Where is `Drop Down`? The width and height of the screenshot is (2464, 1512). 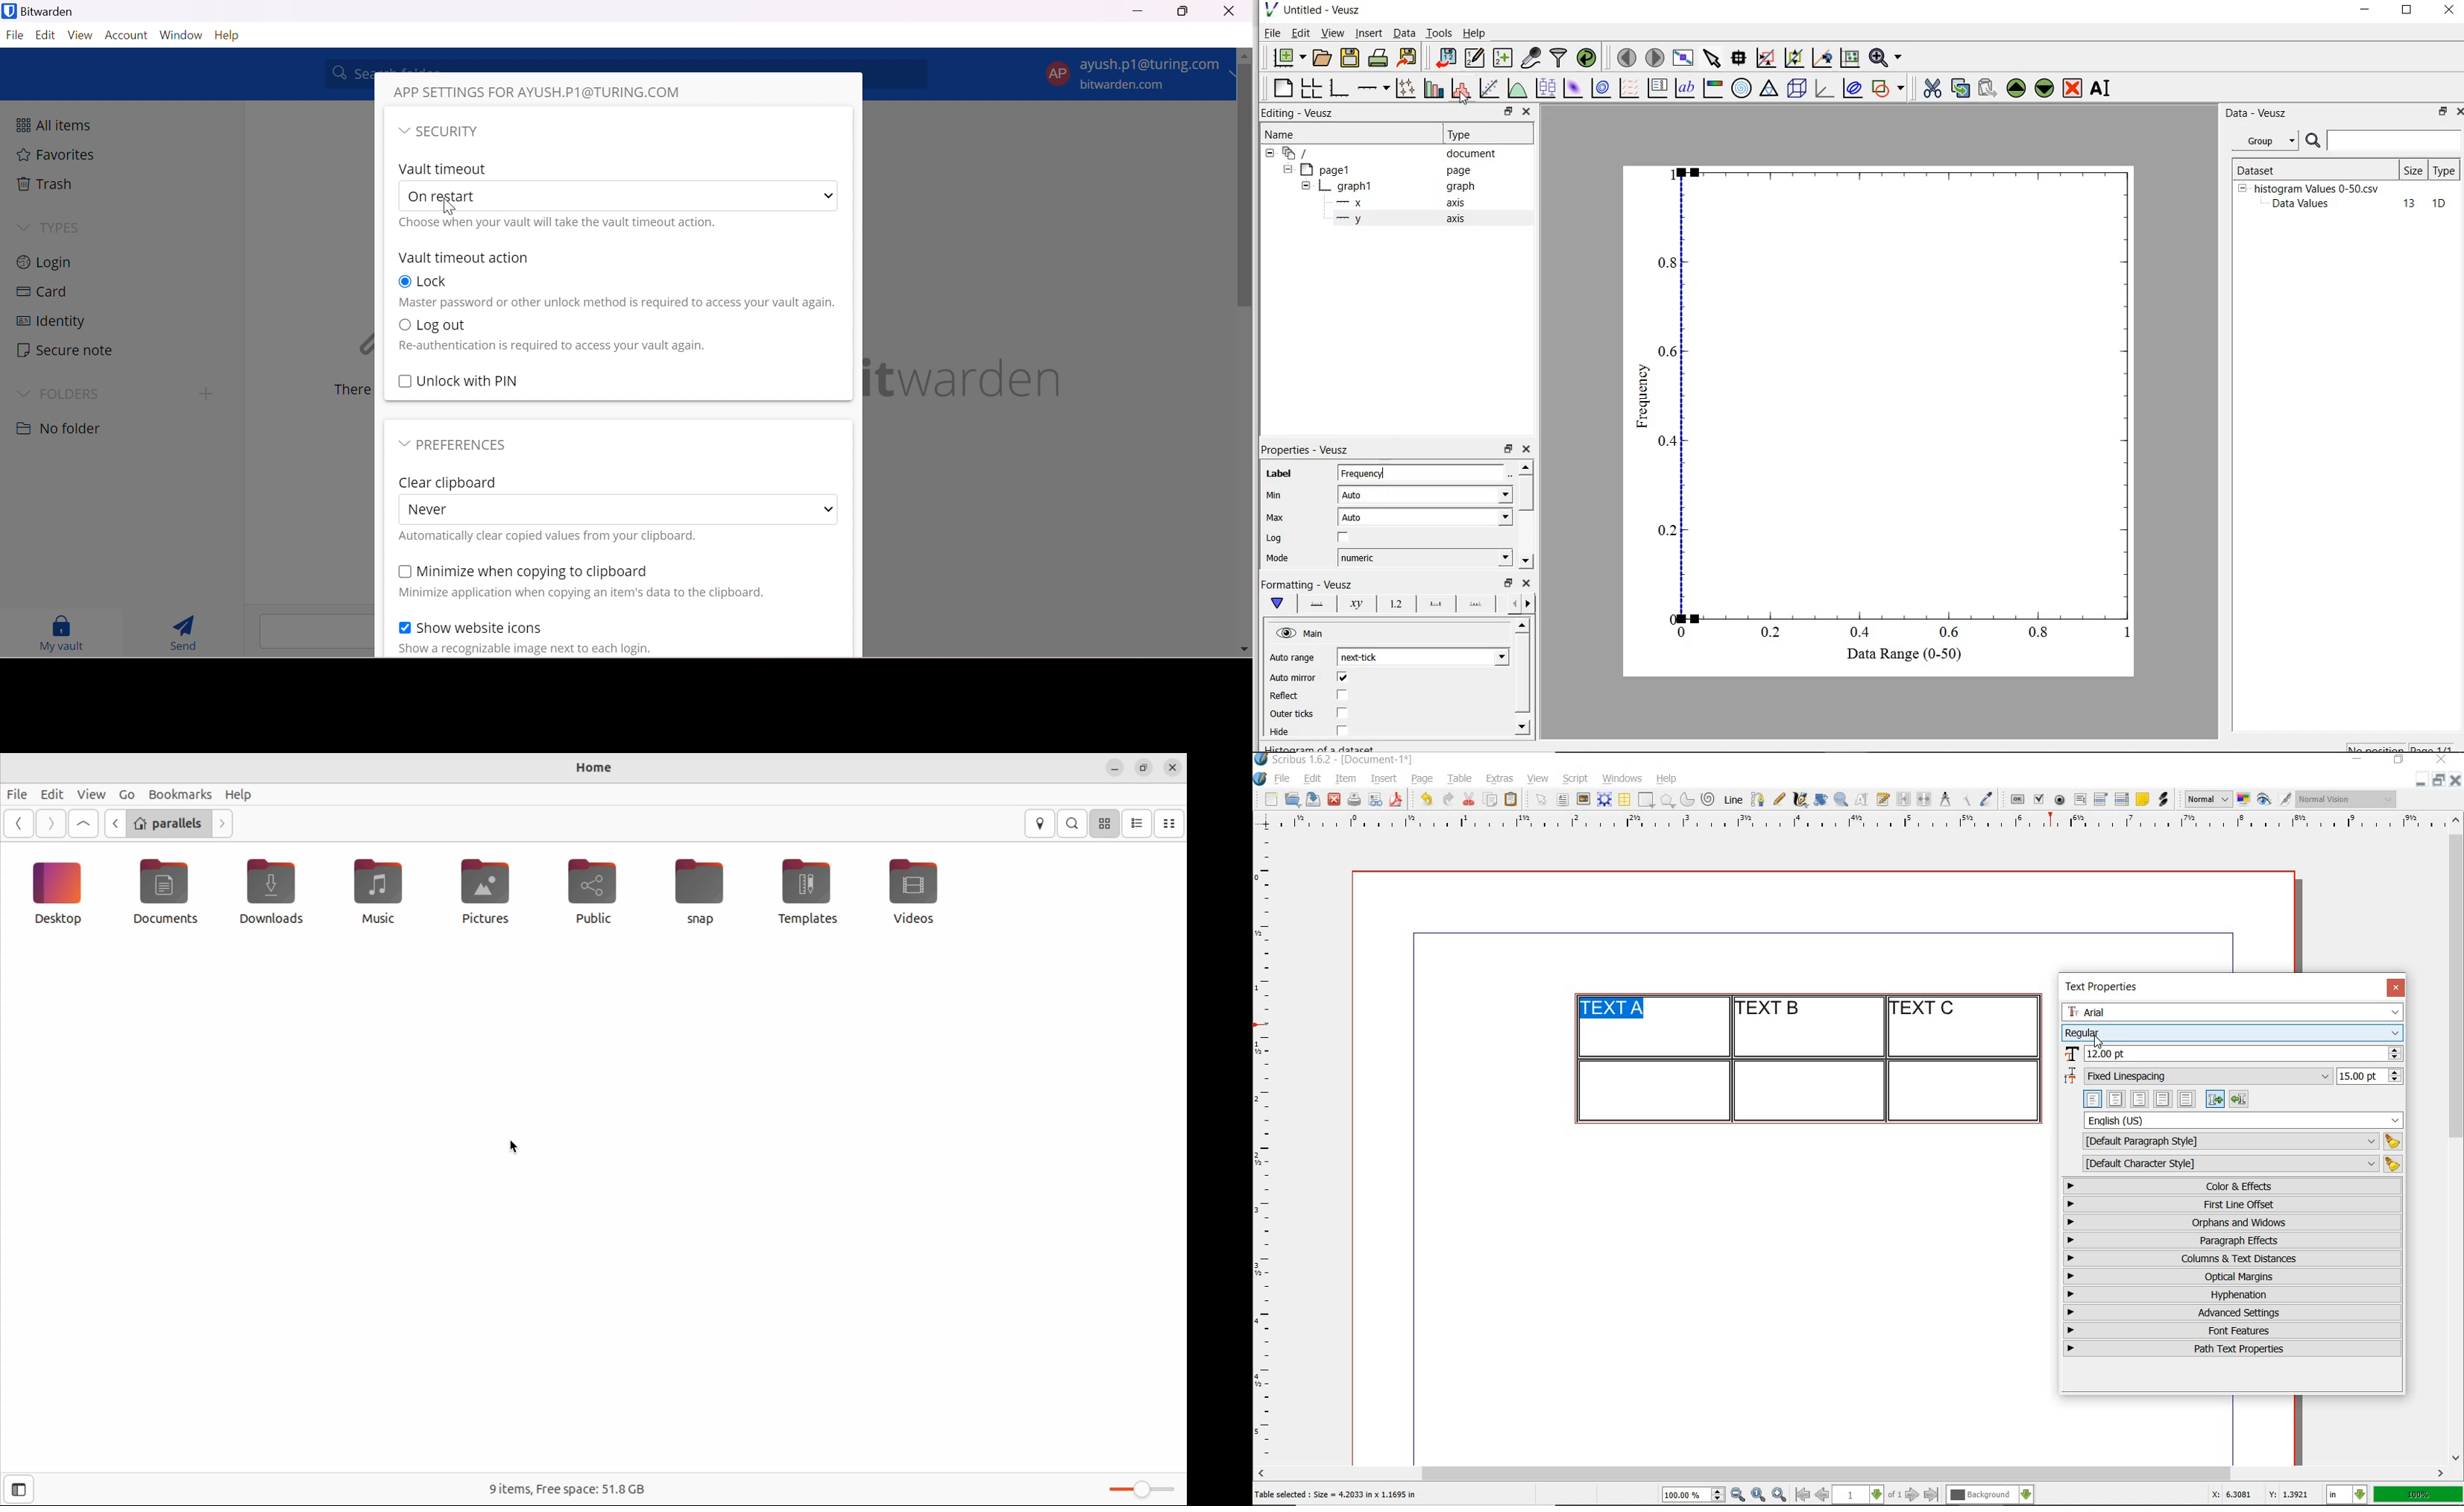
Drop Down is located at coordinates (25, 395).